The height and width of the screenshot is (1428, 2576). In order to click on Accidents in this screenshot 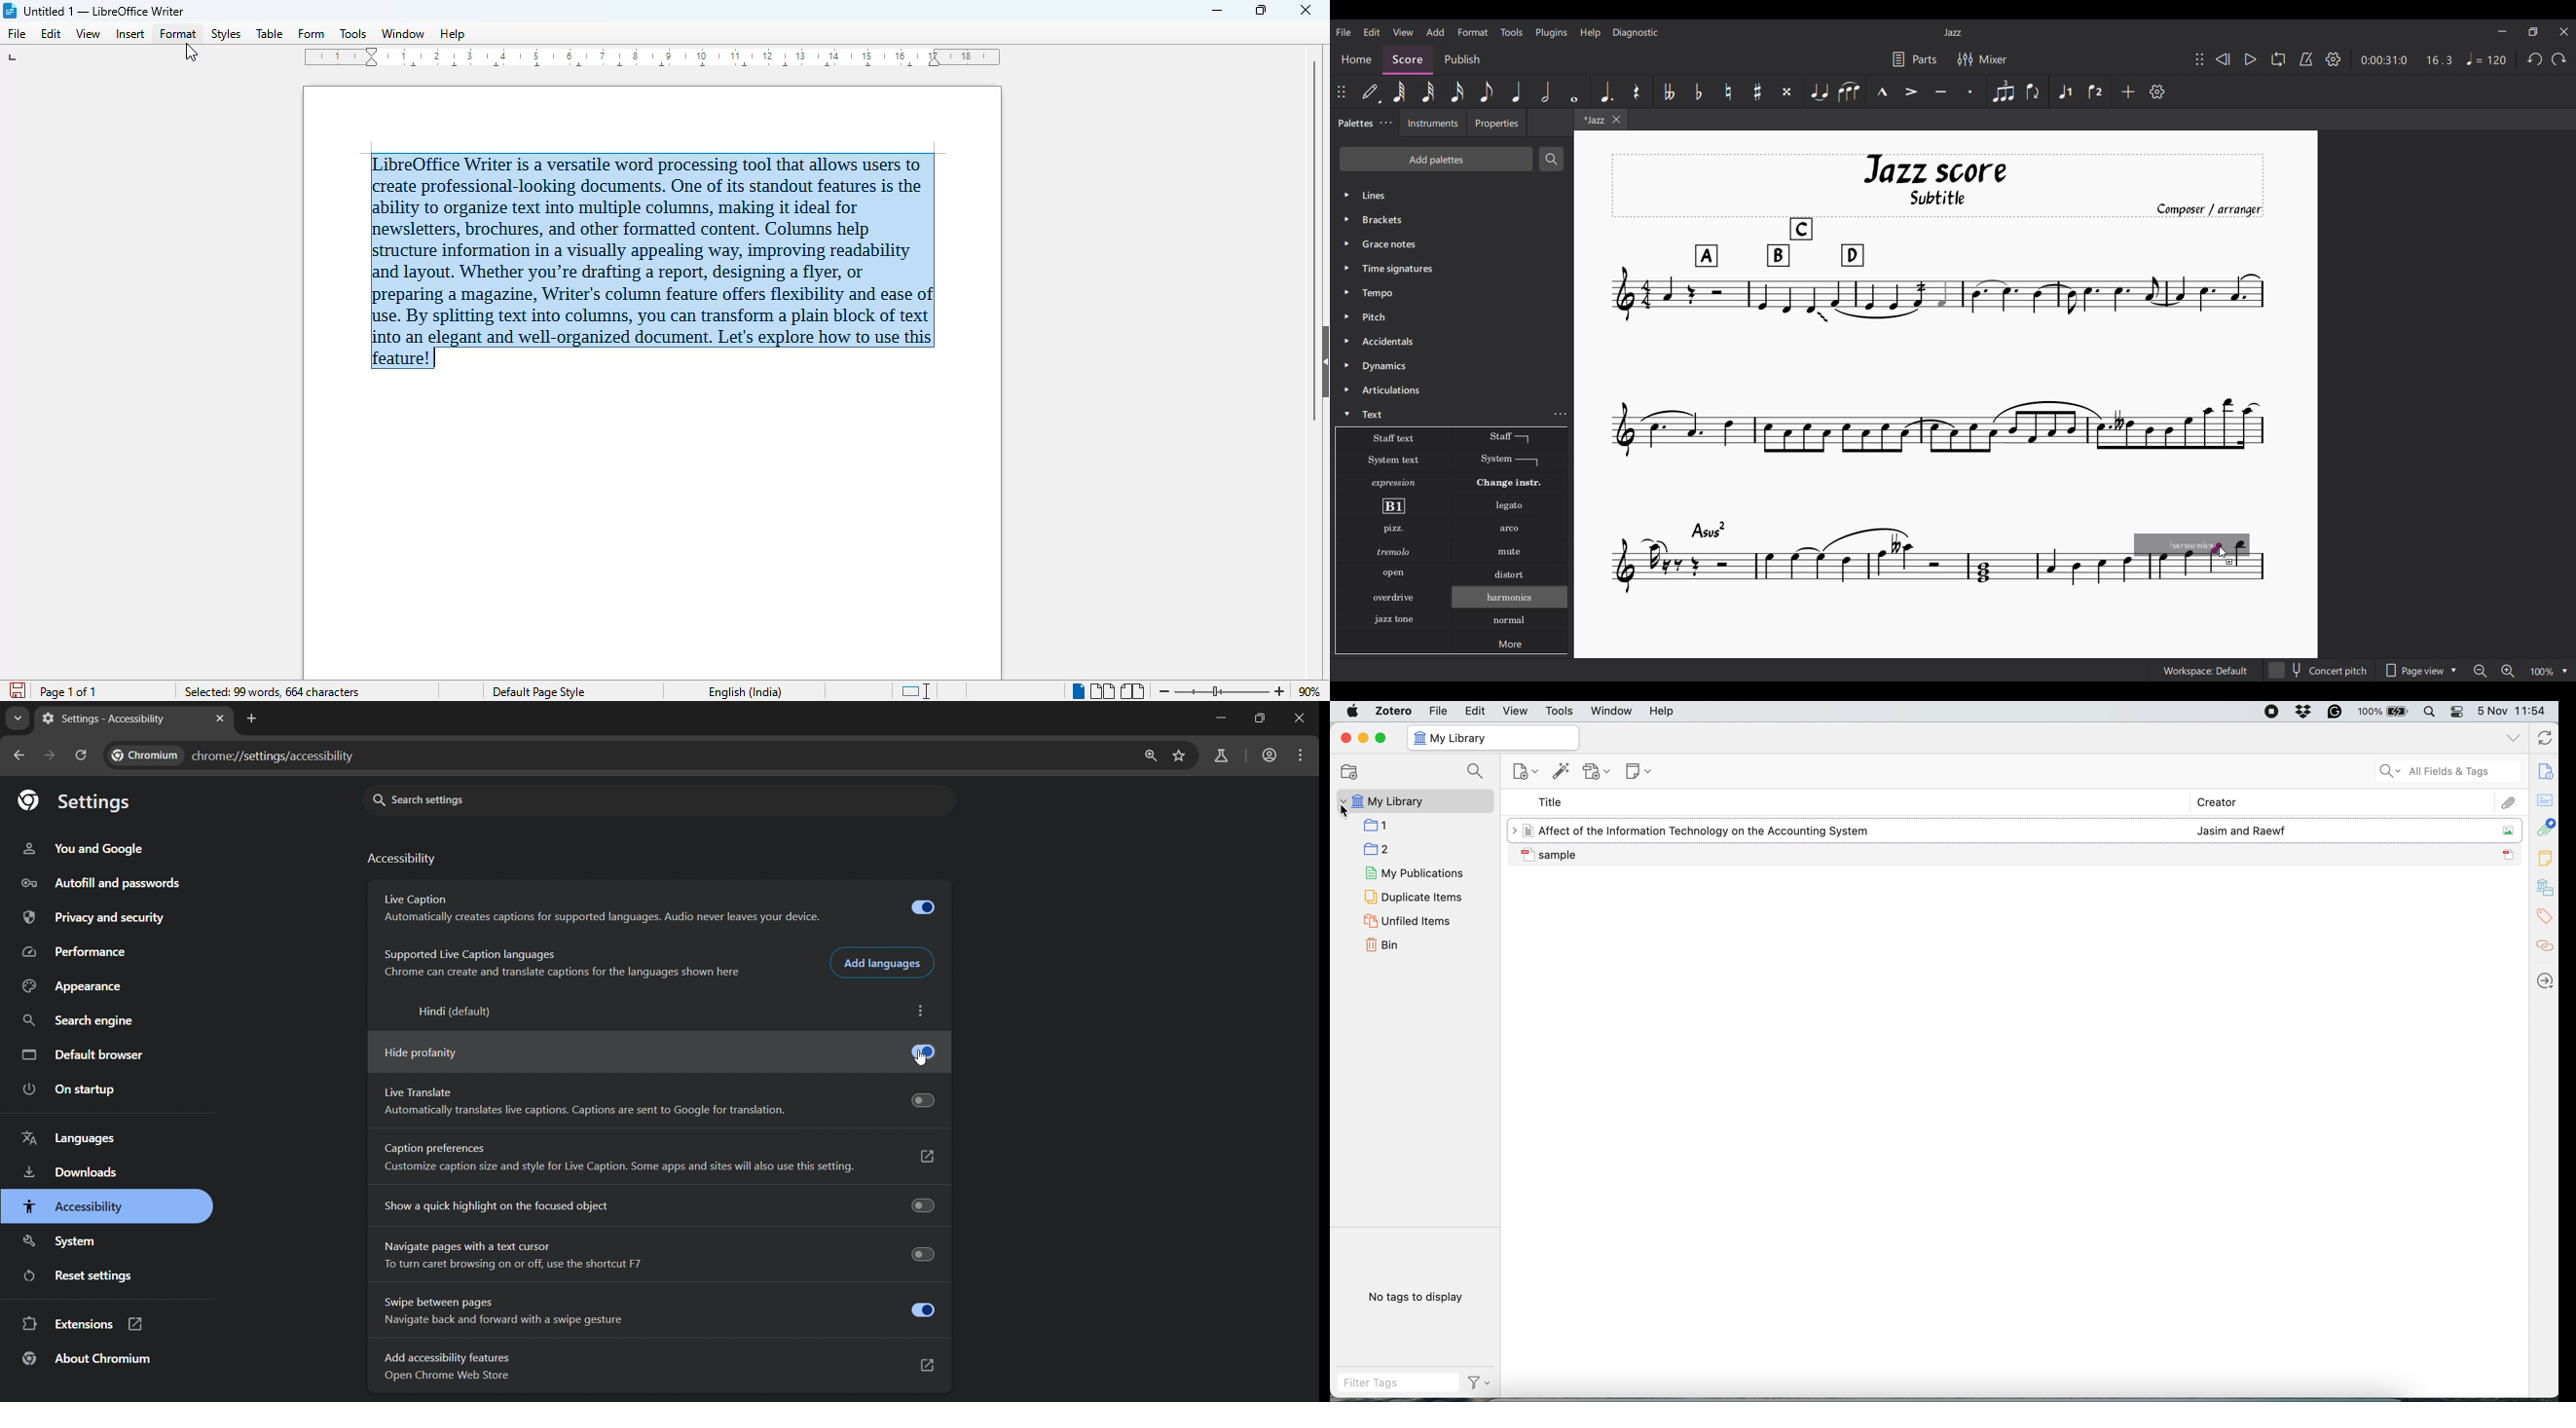, I will do `click(1391, 341)`.